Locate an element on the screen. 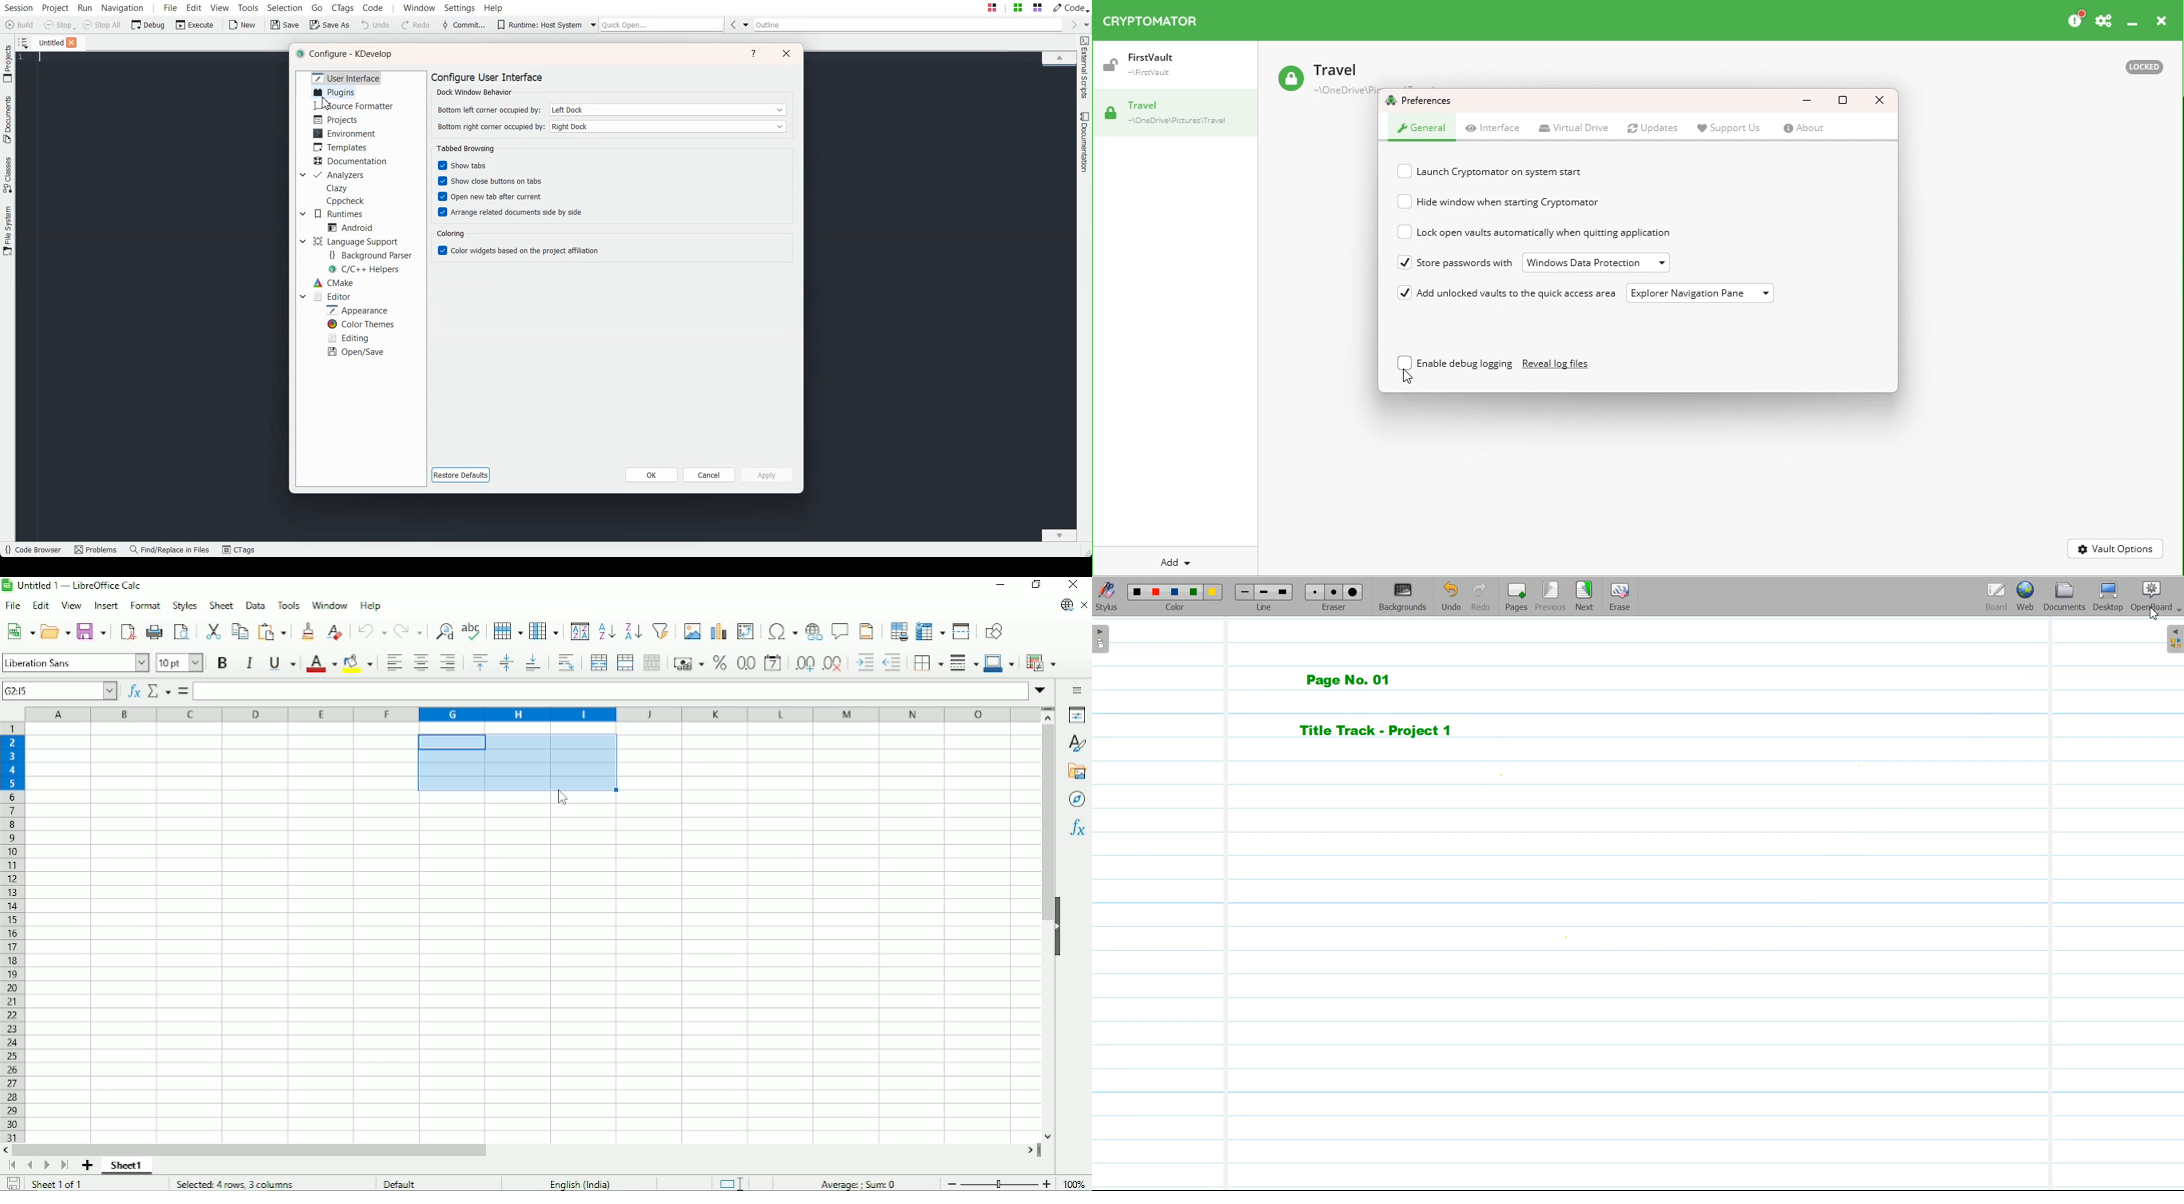  Arrange related documents side by side is located at coordinates (509, 212).